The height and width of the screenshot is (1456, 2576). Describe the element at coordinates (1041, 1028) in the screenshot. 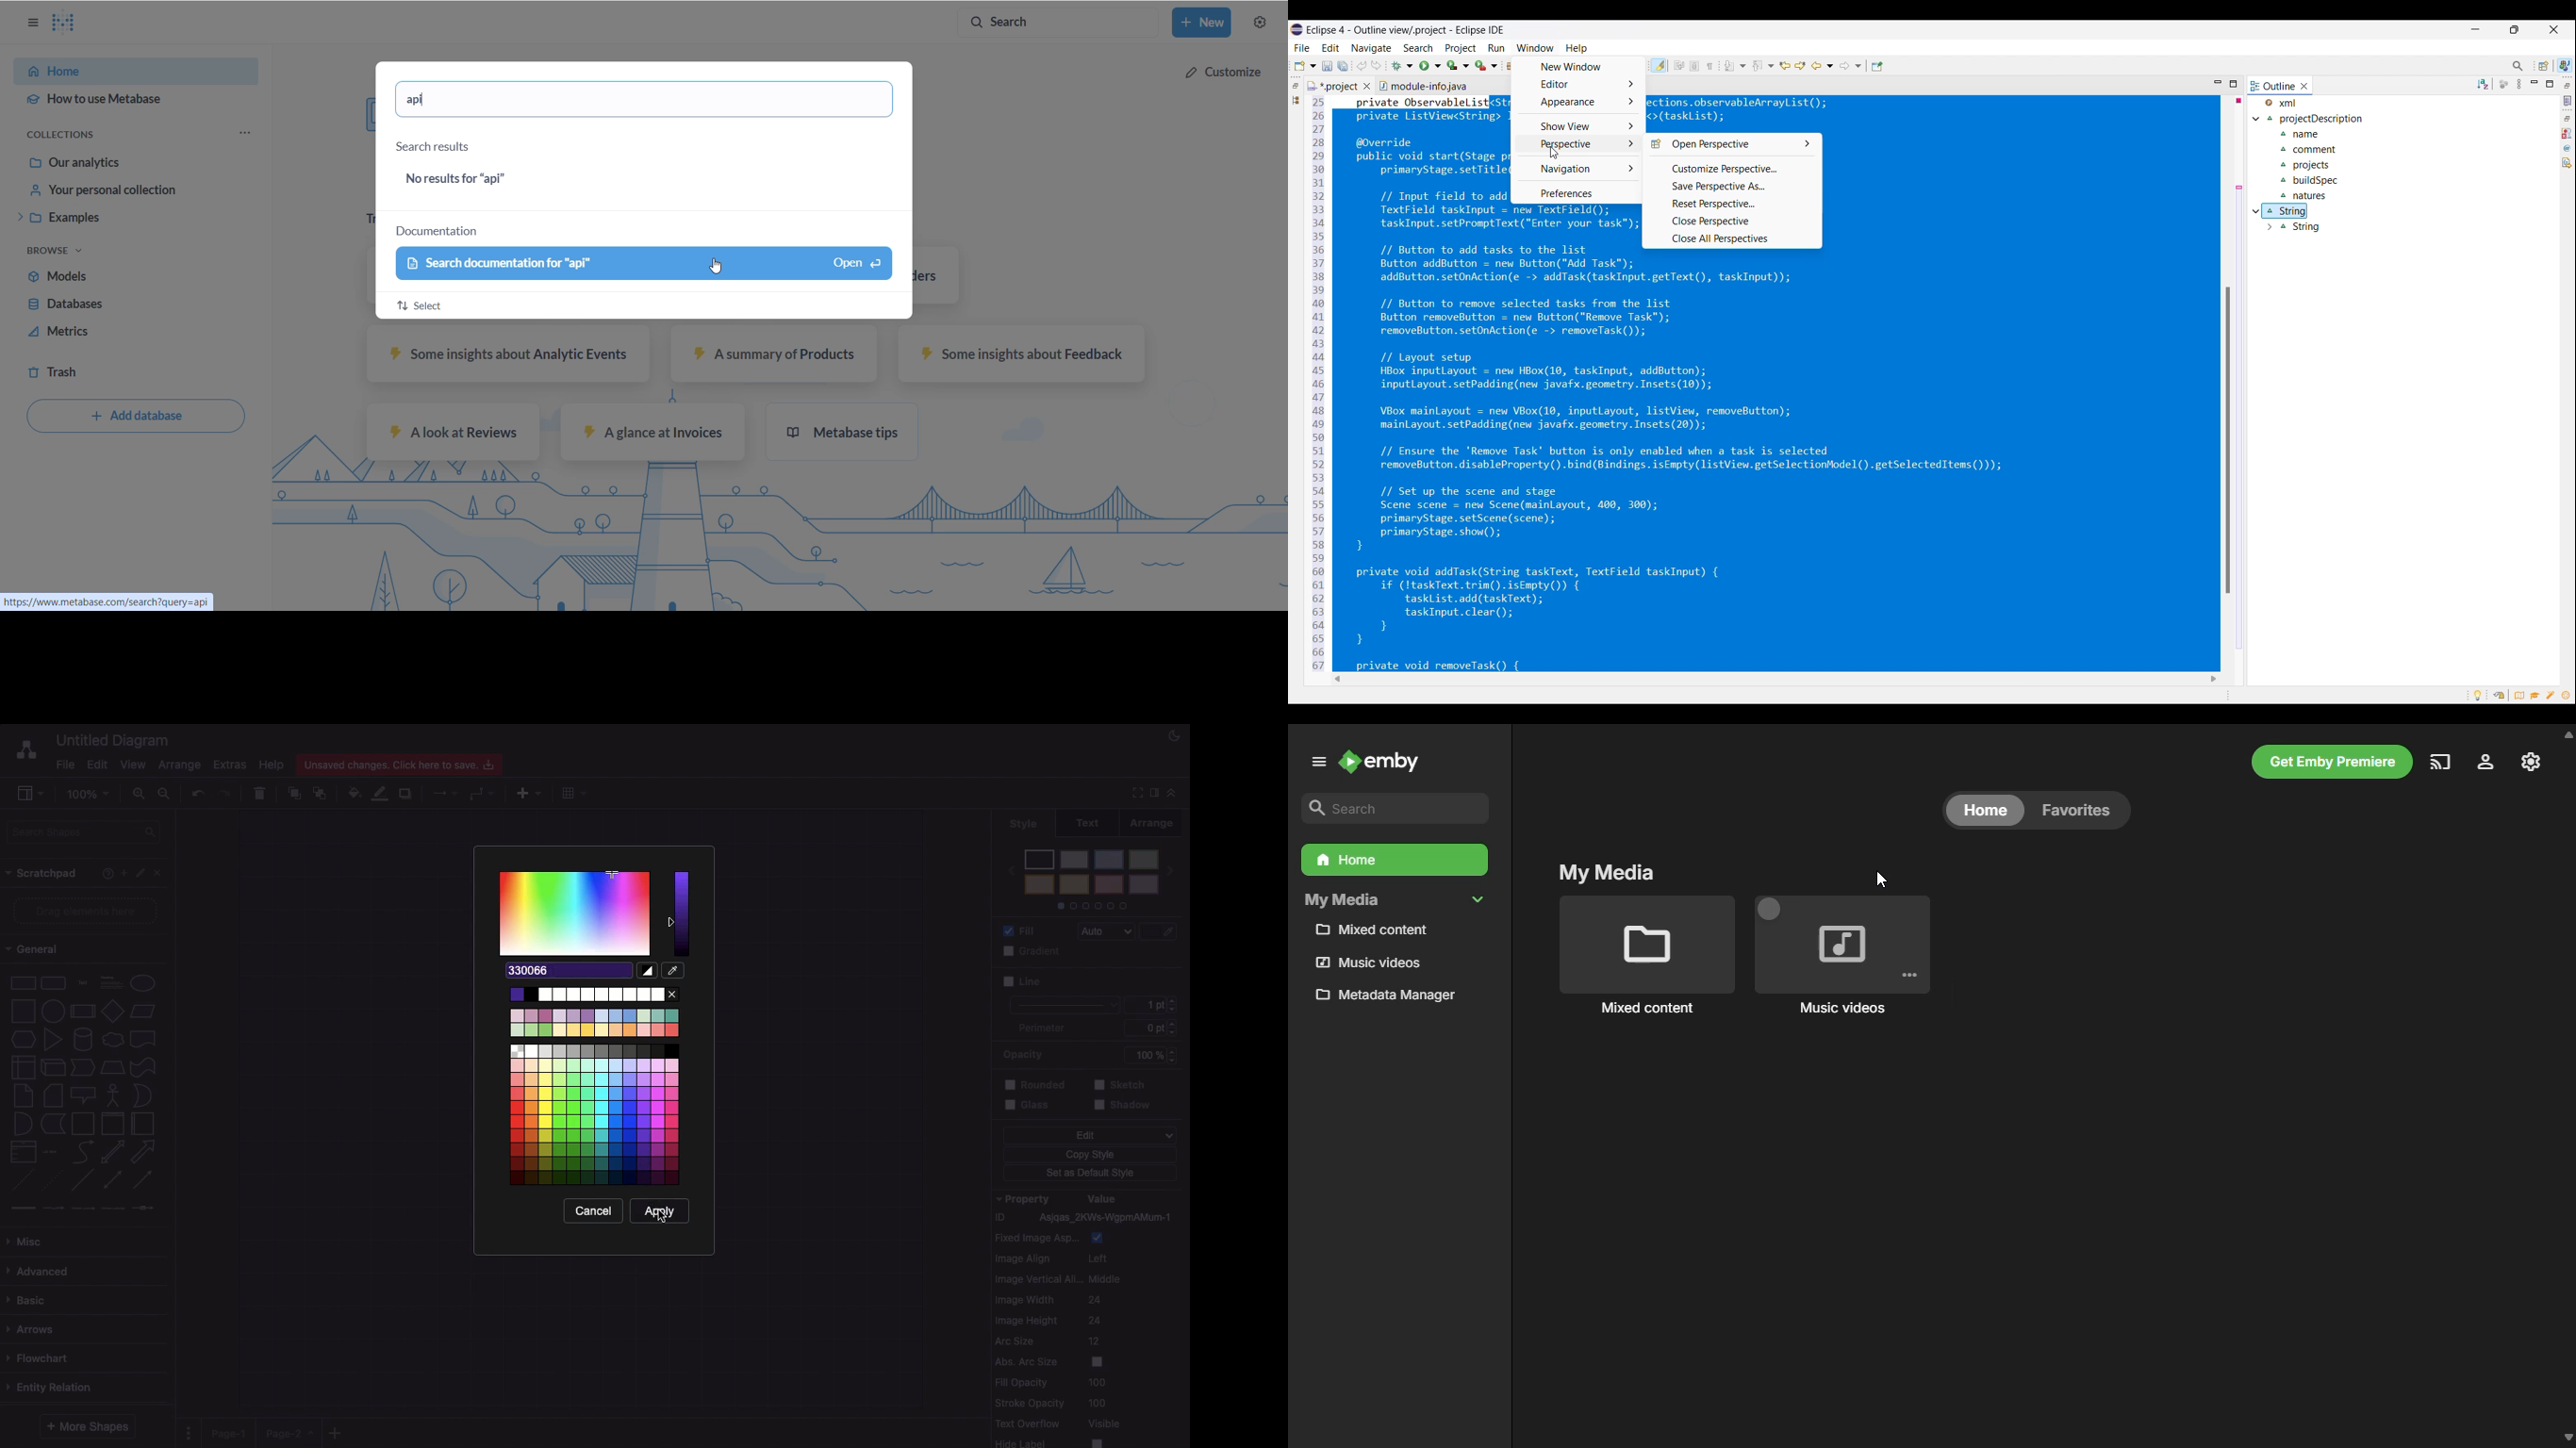

I see `Perimeter` at that location.